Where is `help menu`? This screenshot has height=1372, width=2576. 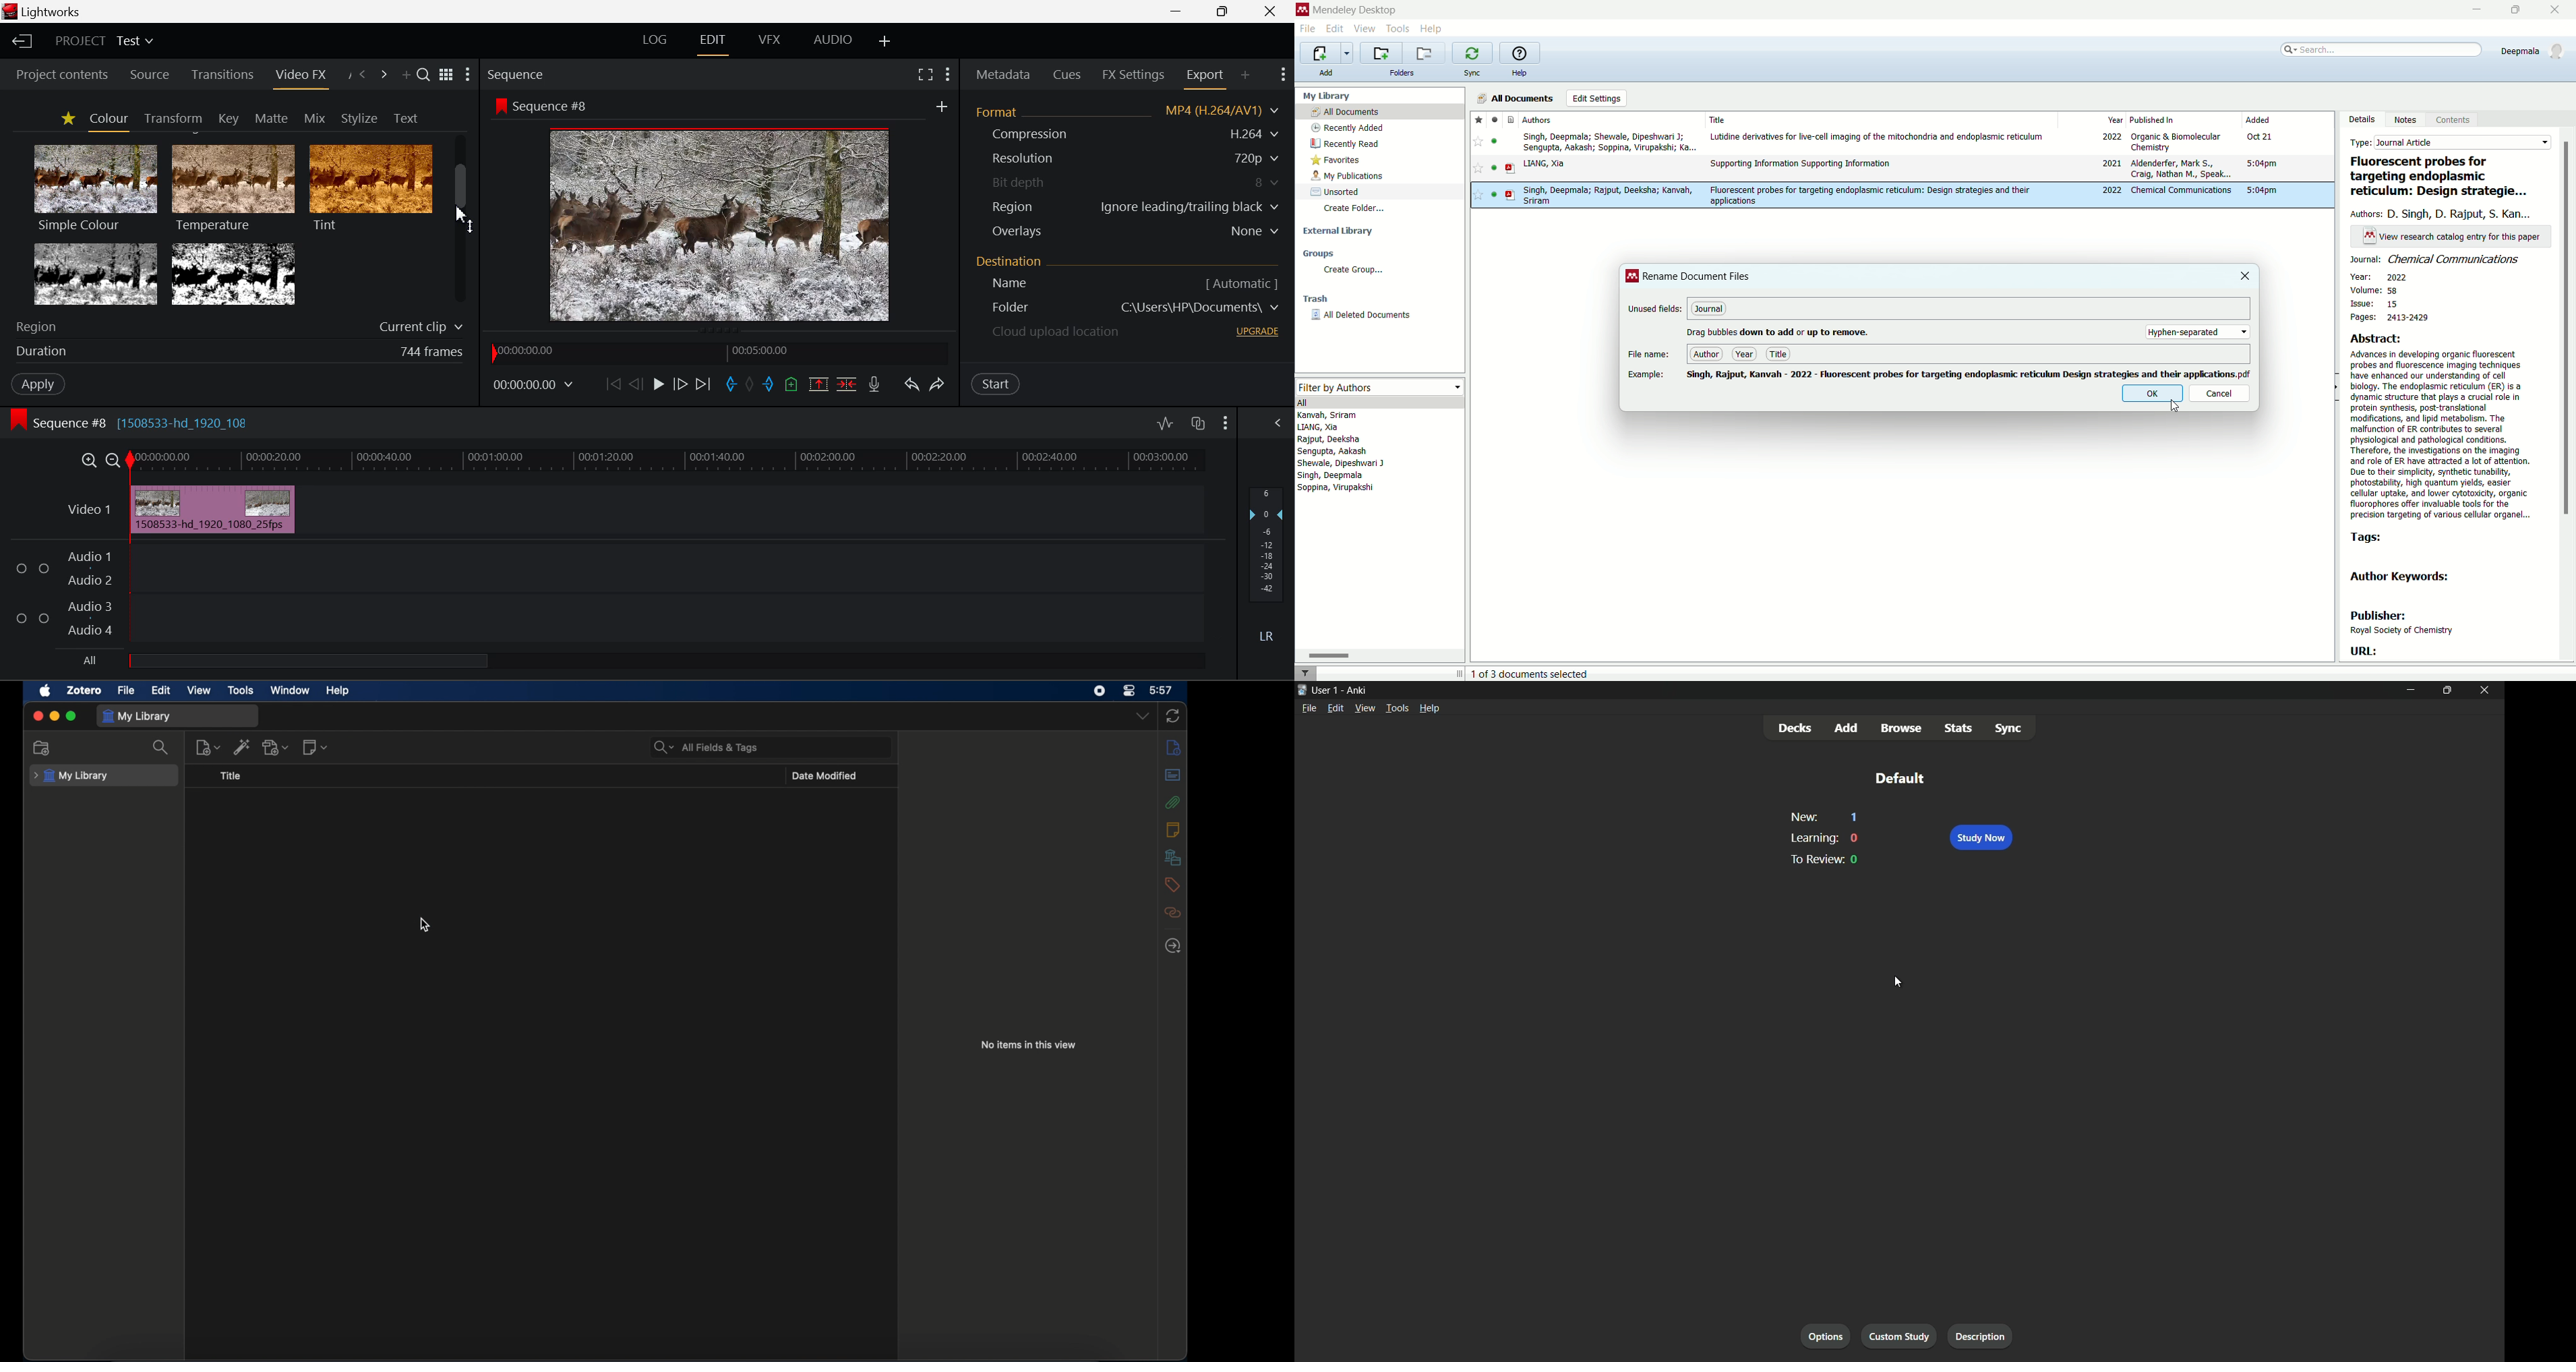
help menu is located at coordinates (1429, 709).